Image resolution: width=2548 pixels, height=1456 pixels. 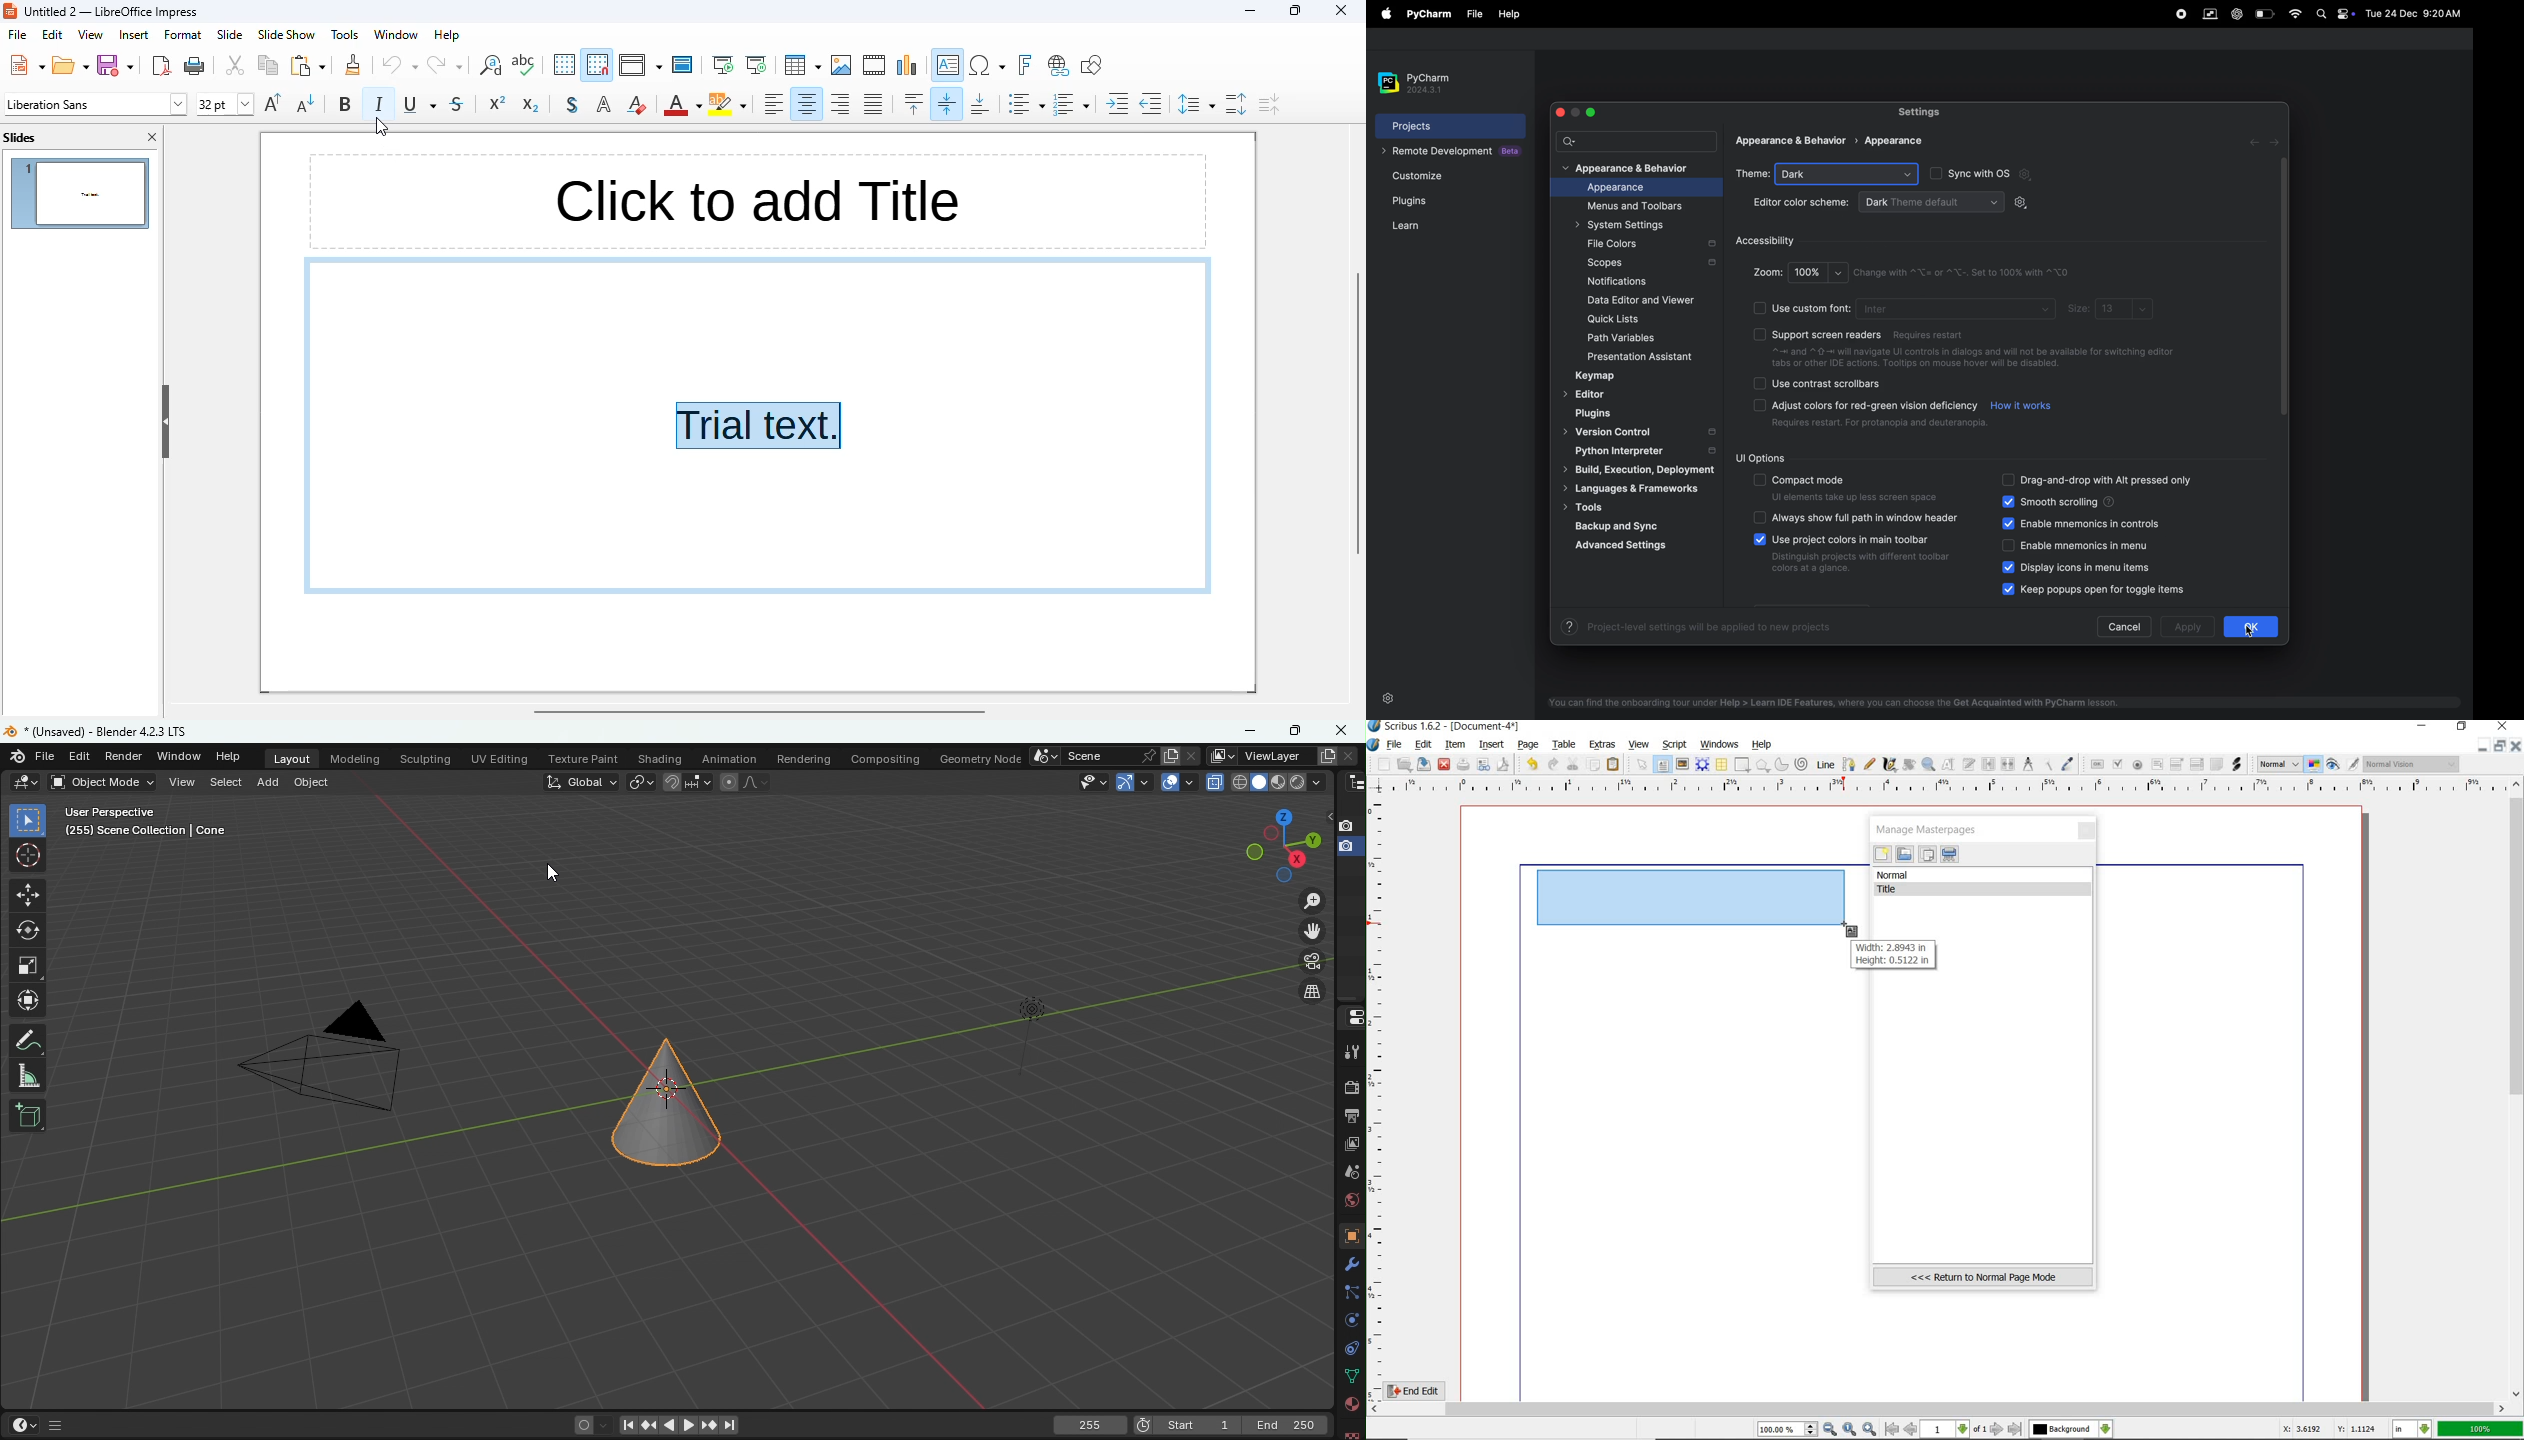 I want to click on Toggle X-ray, so click(x=1216, y=783).